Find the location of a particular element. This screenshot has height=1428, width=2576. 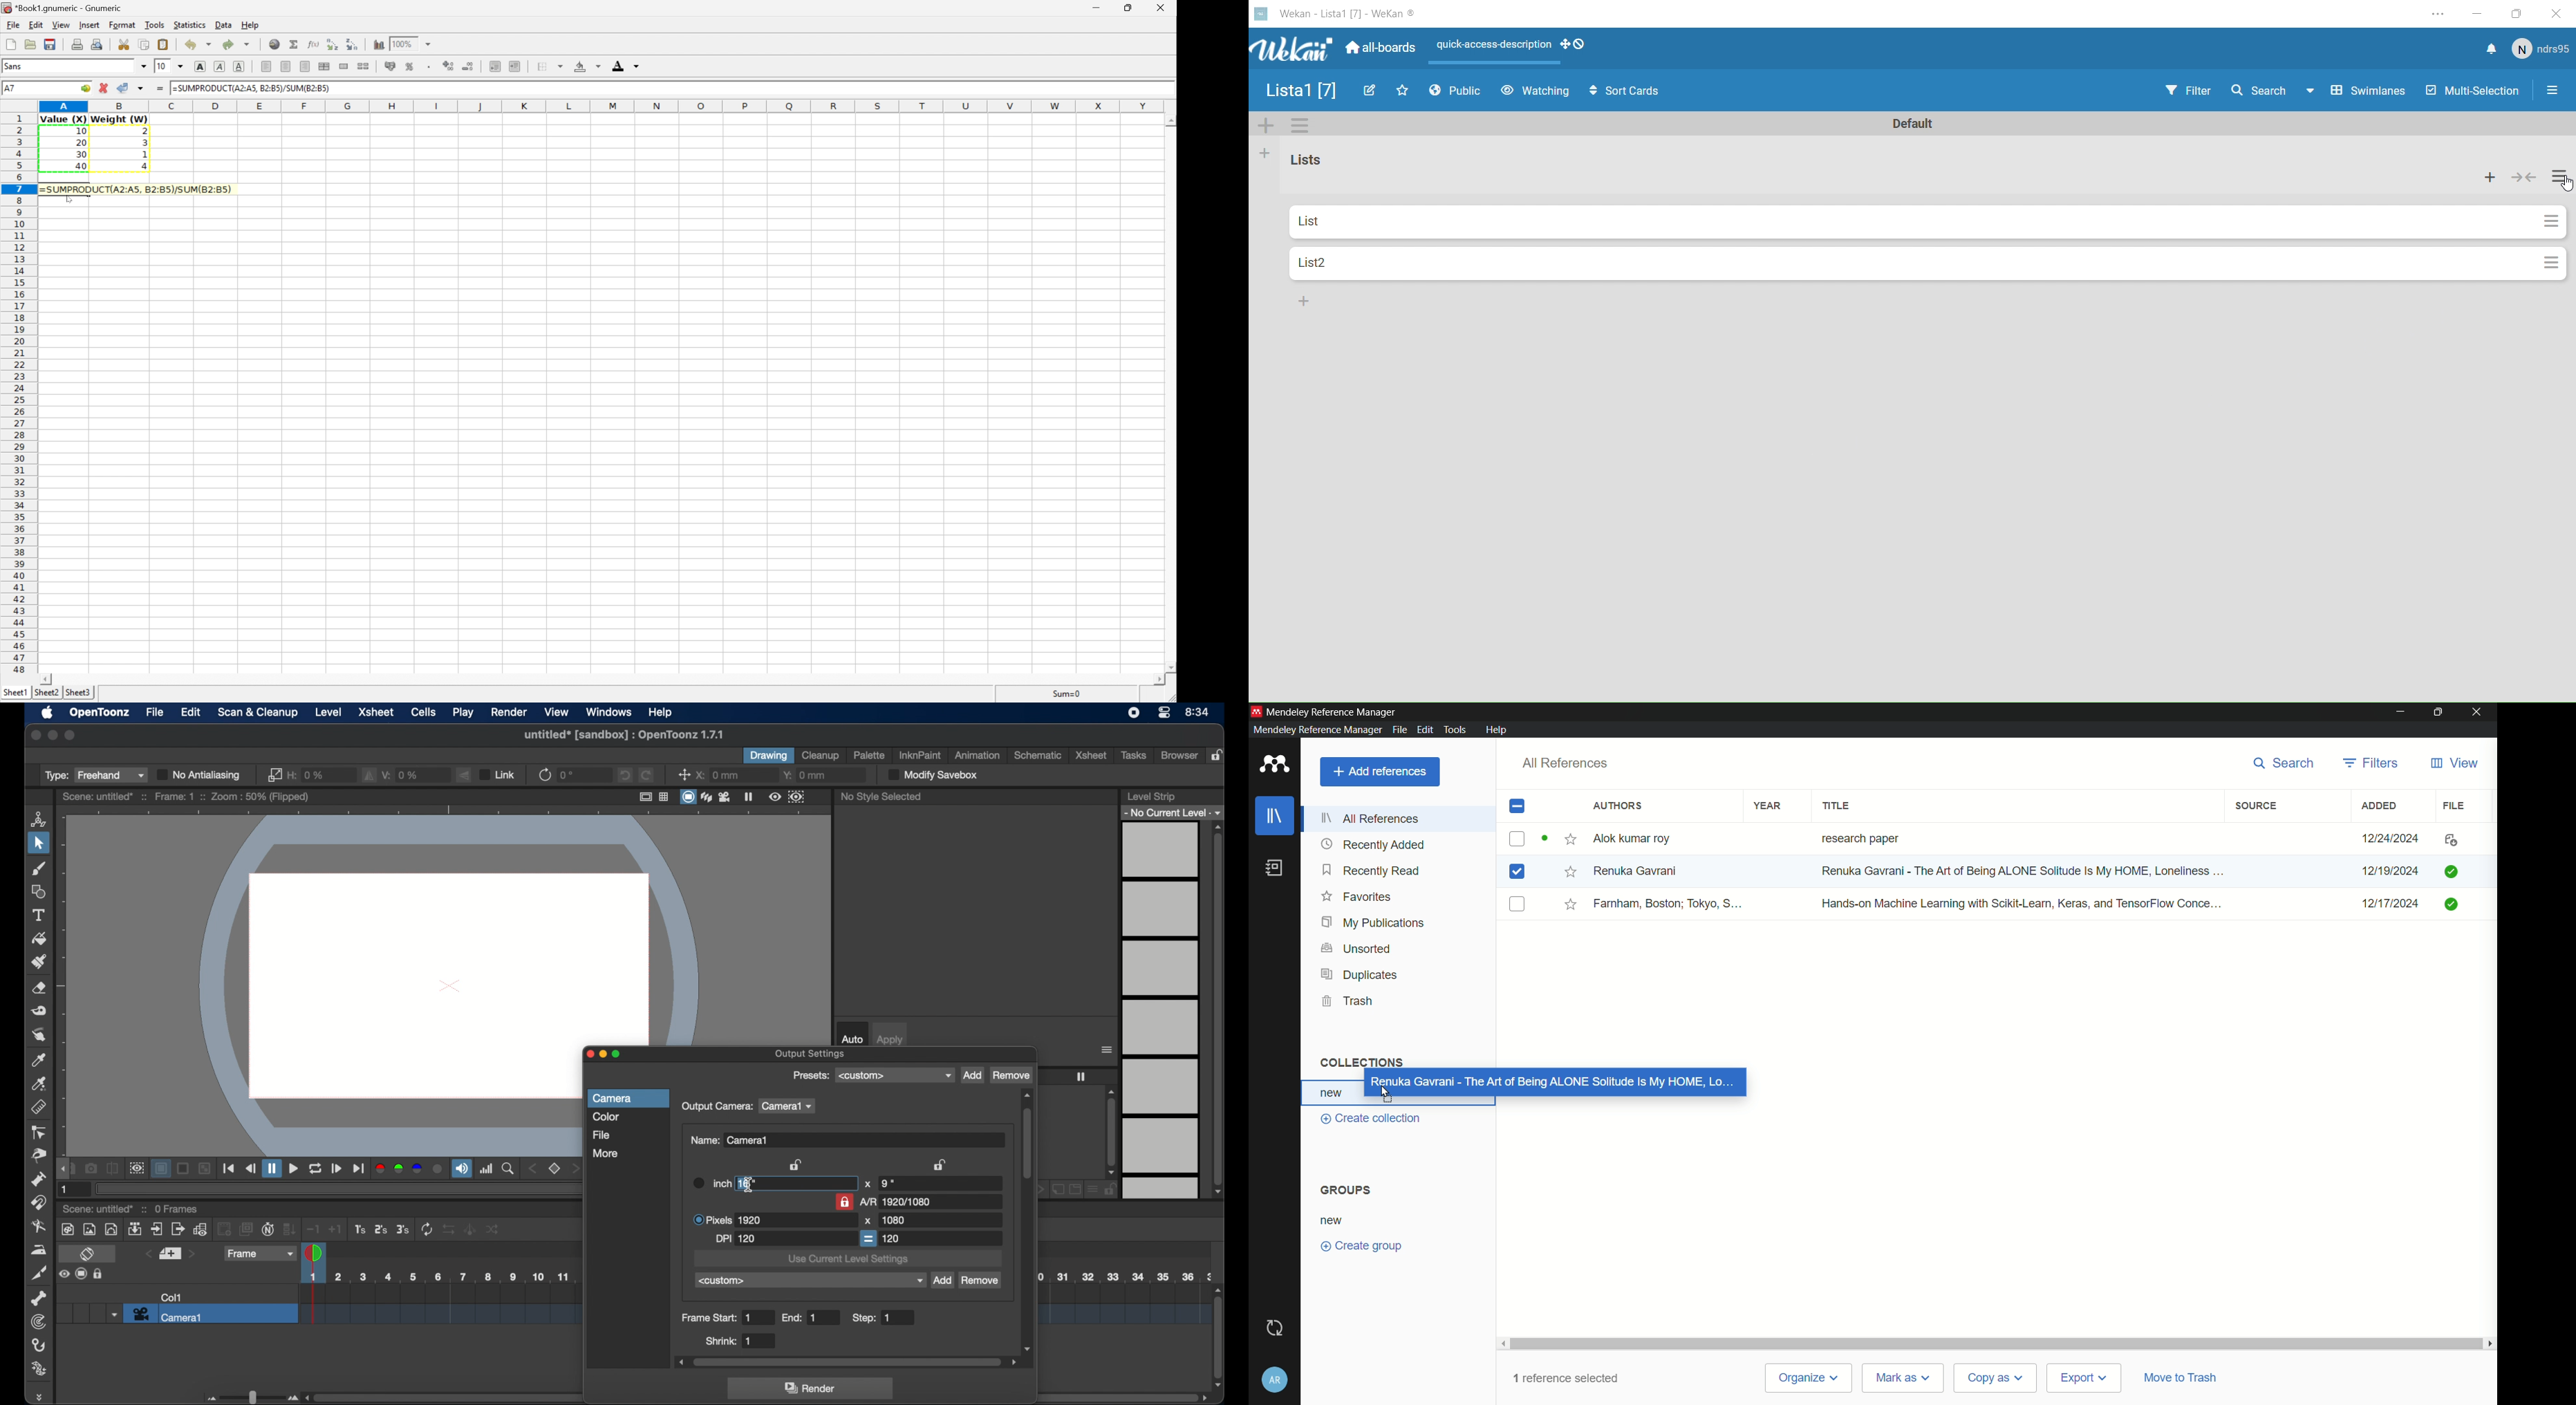

 is located at coordinates (64, 1274).